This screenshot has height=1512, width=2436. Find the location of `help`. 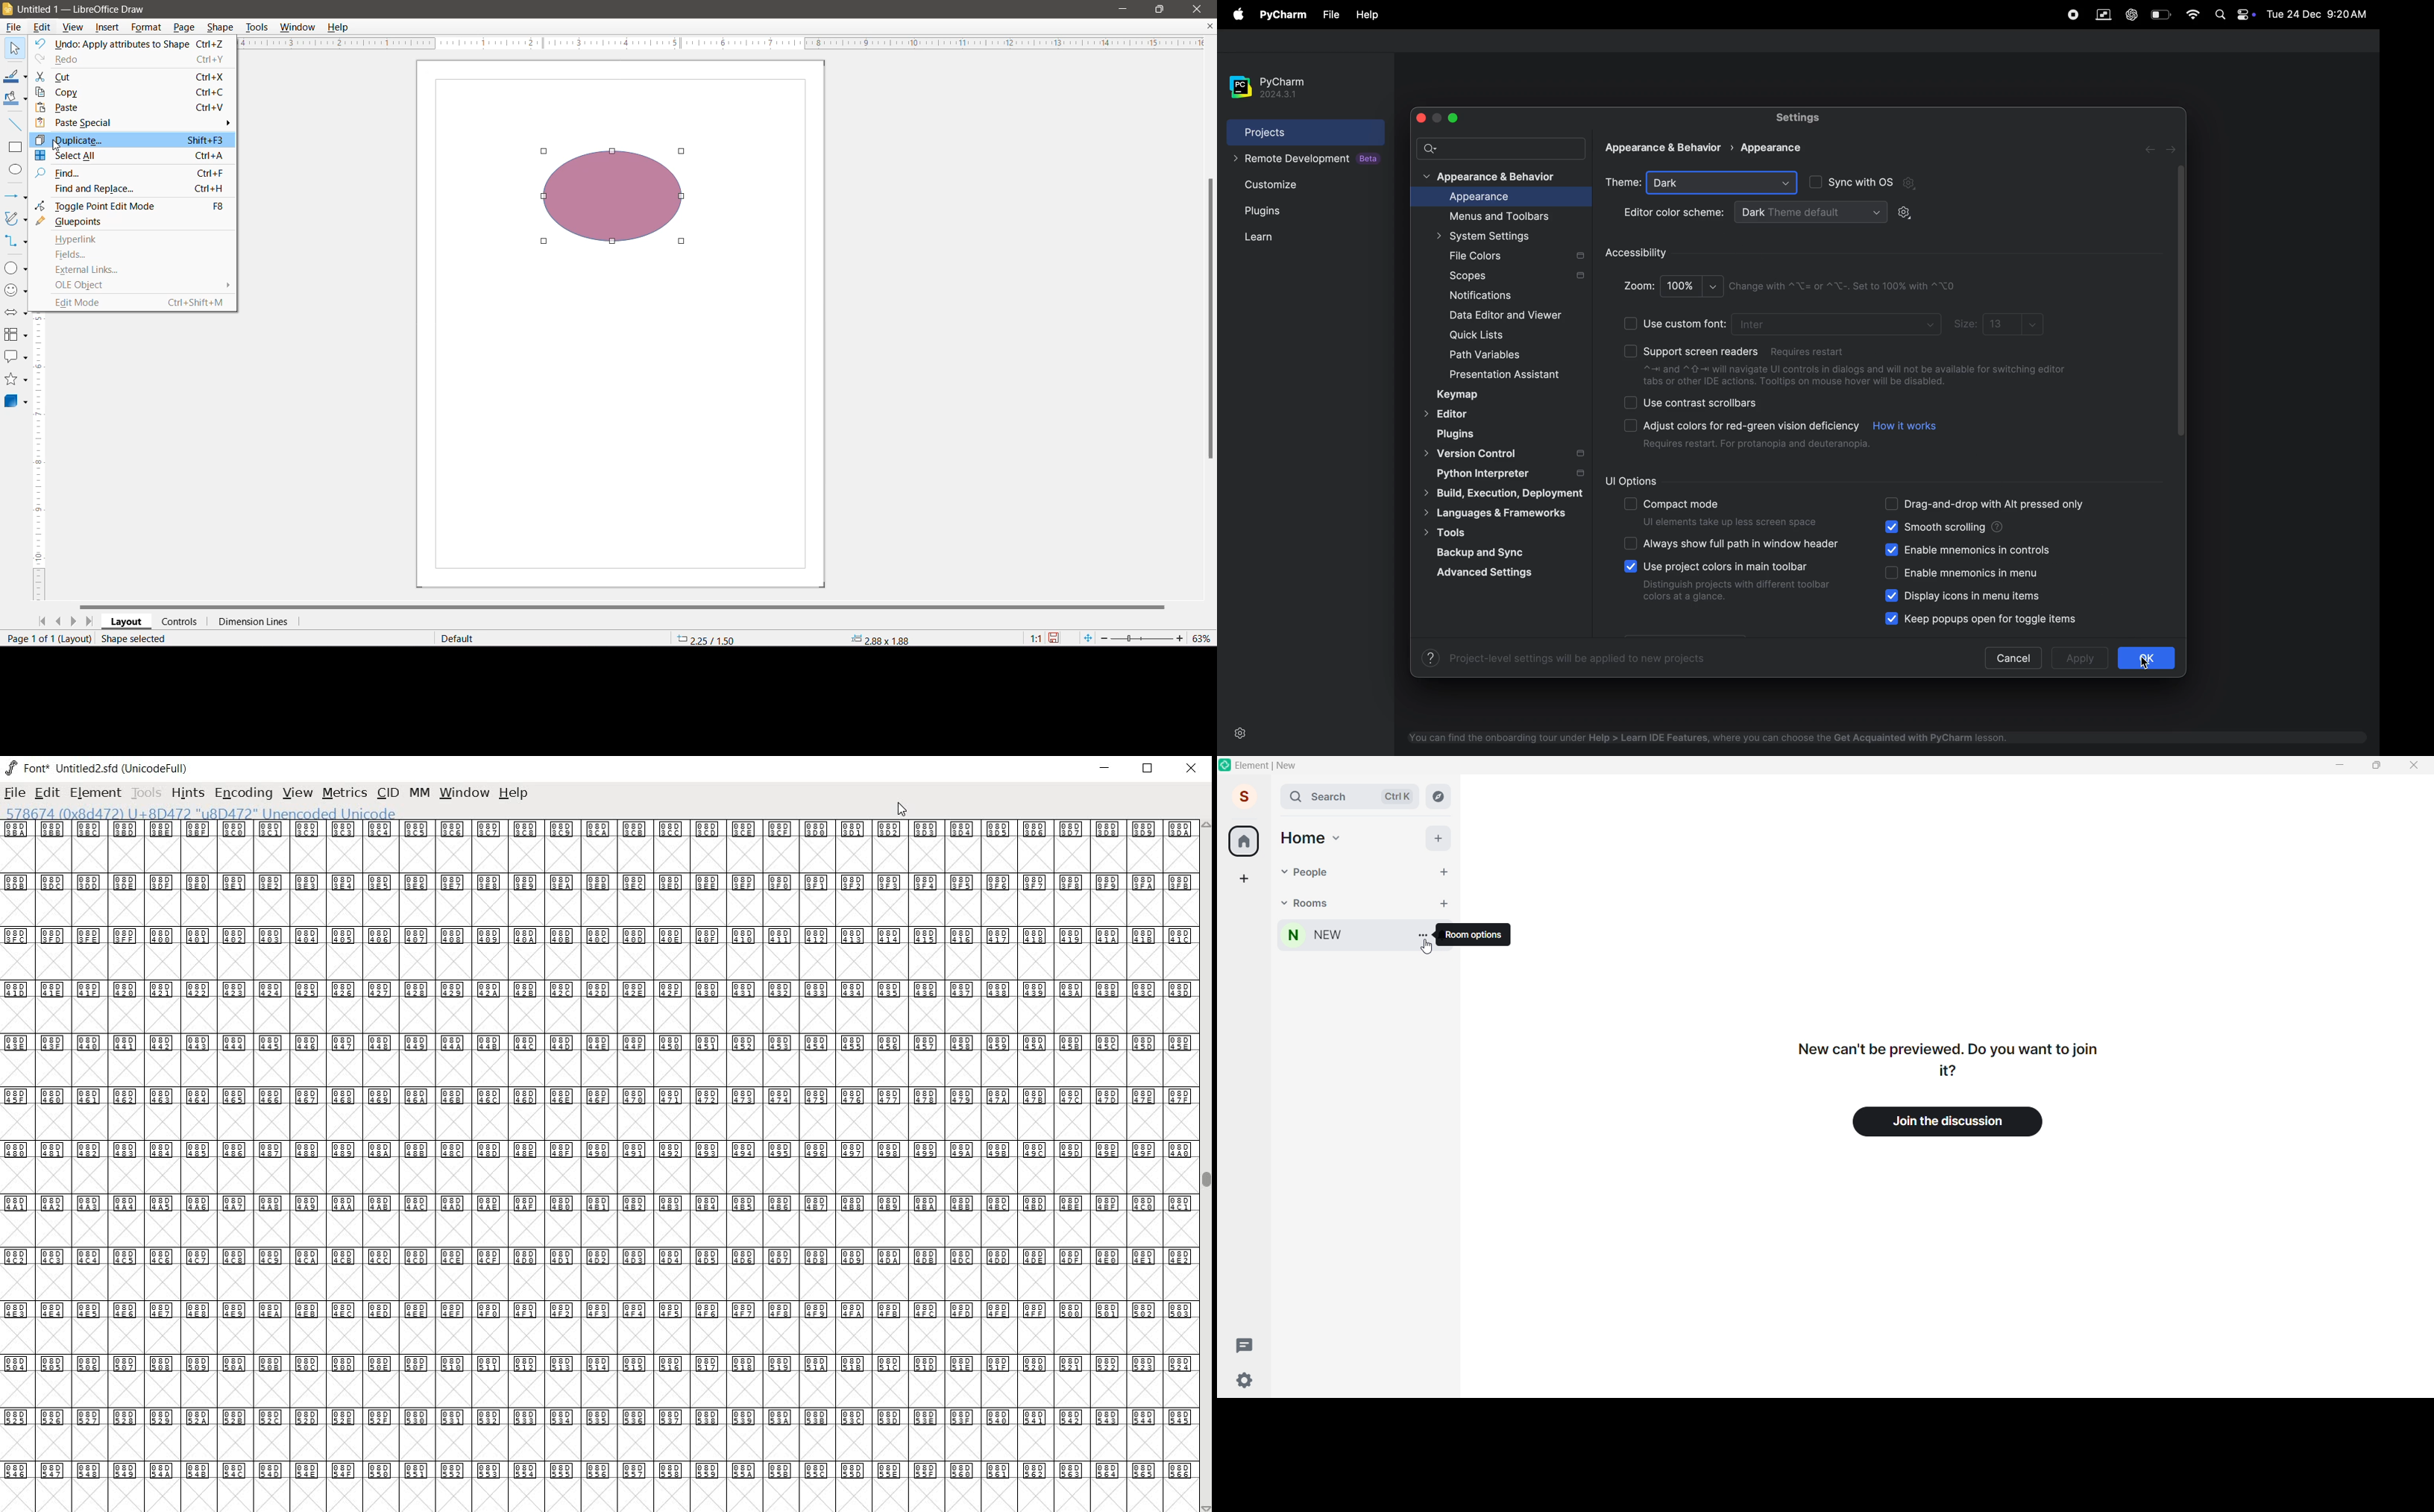

help is located at coordinates (1367, 16).